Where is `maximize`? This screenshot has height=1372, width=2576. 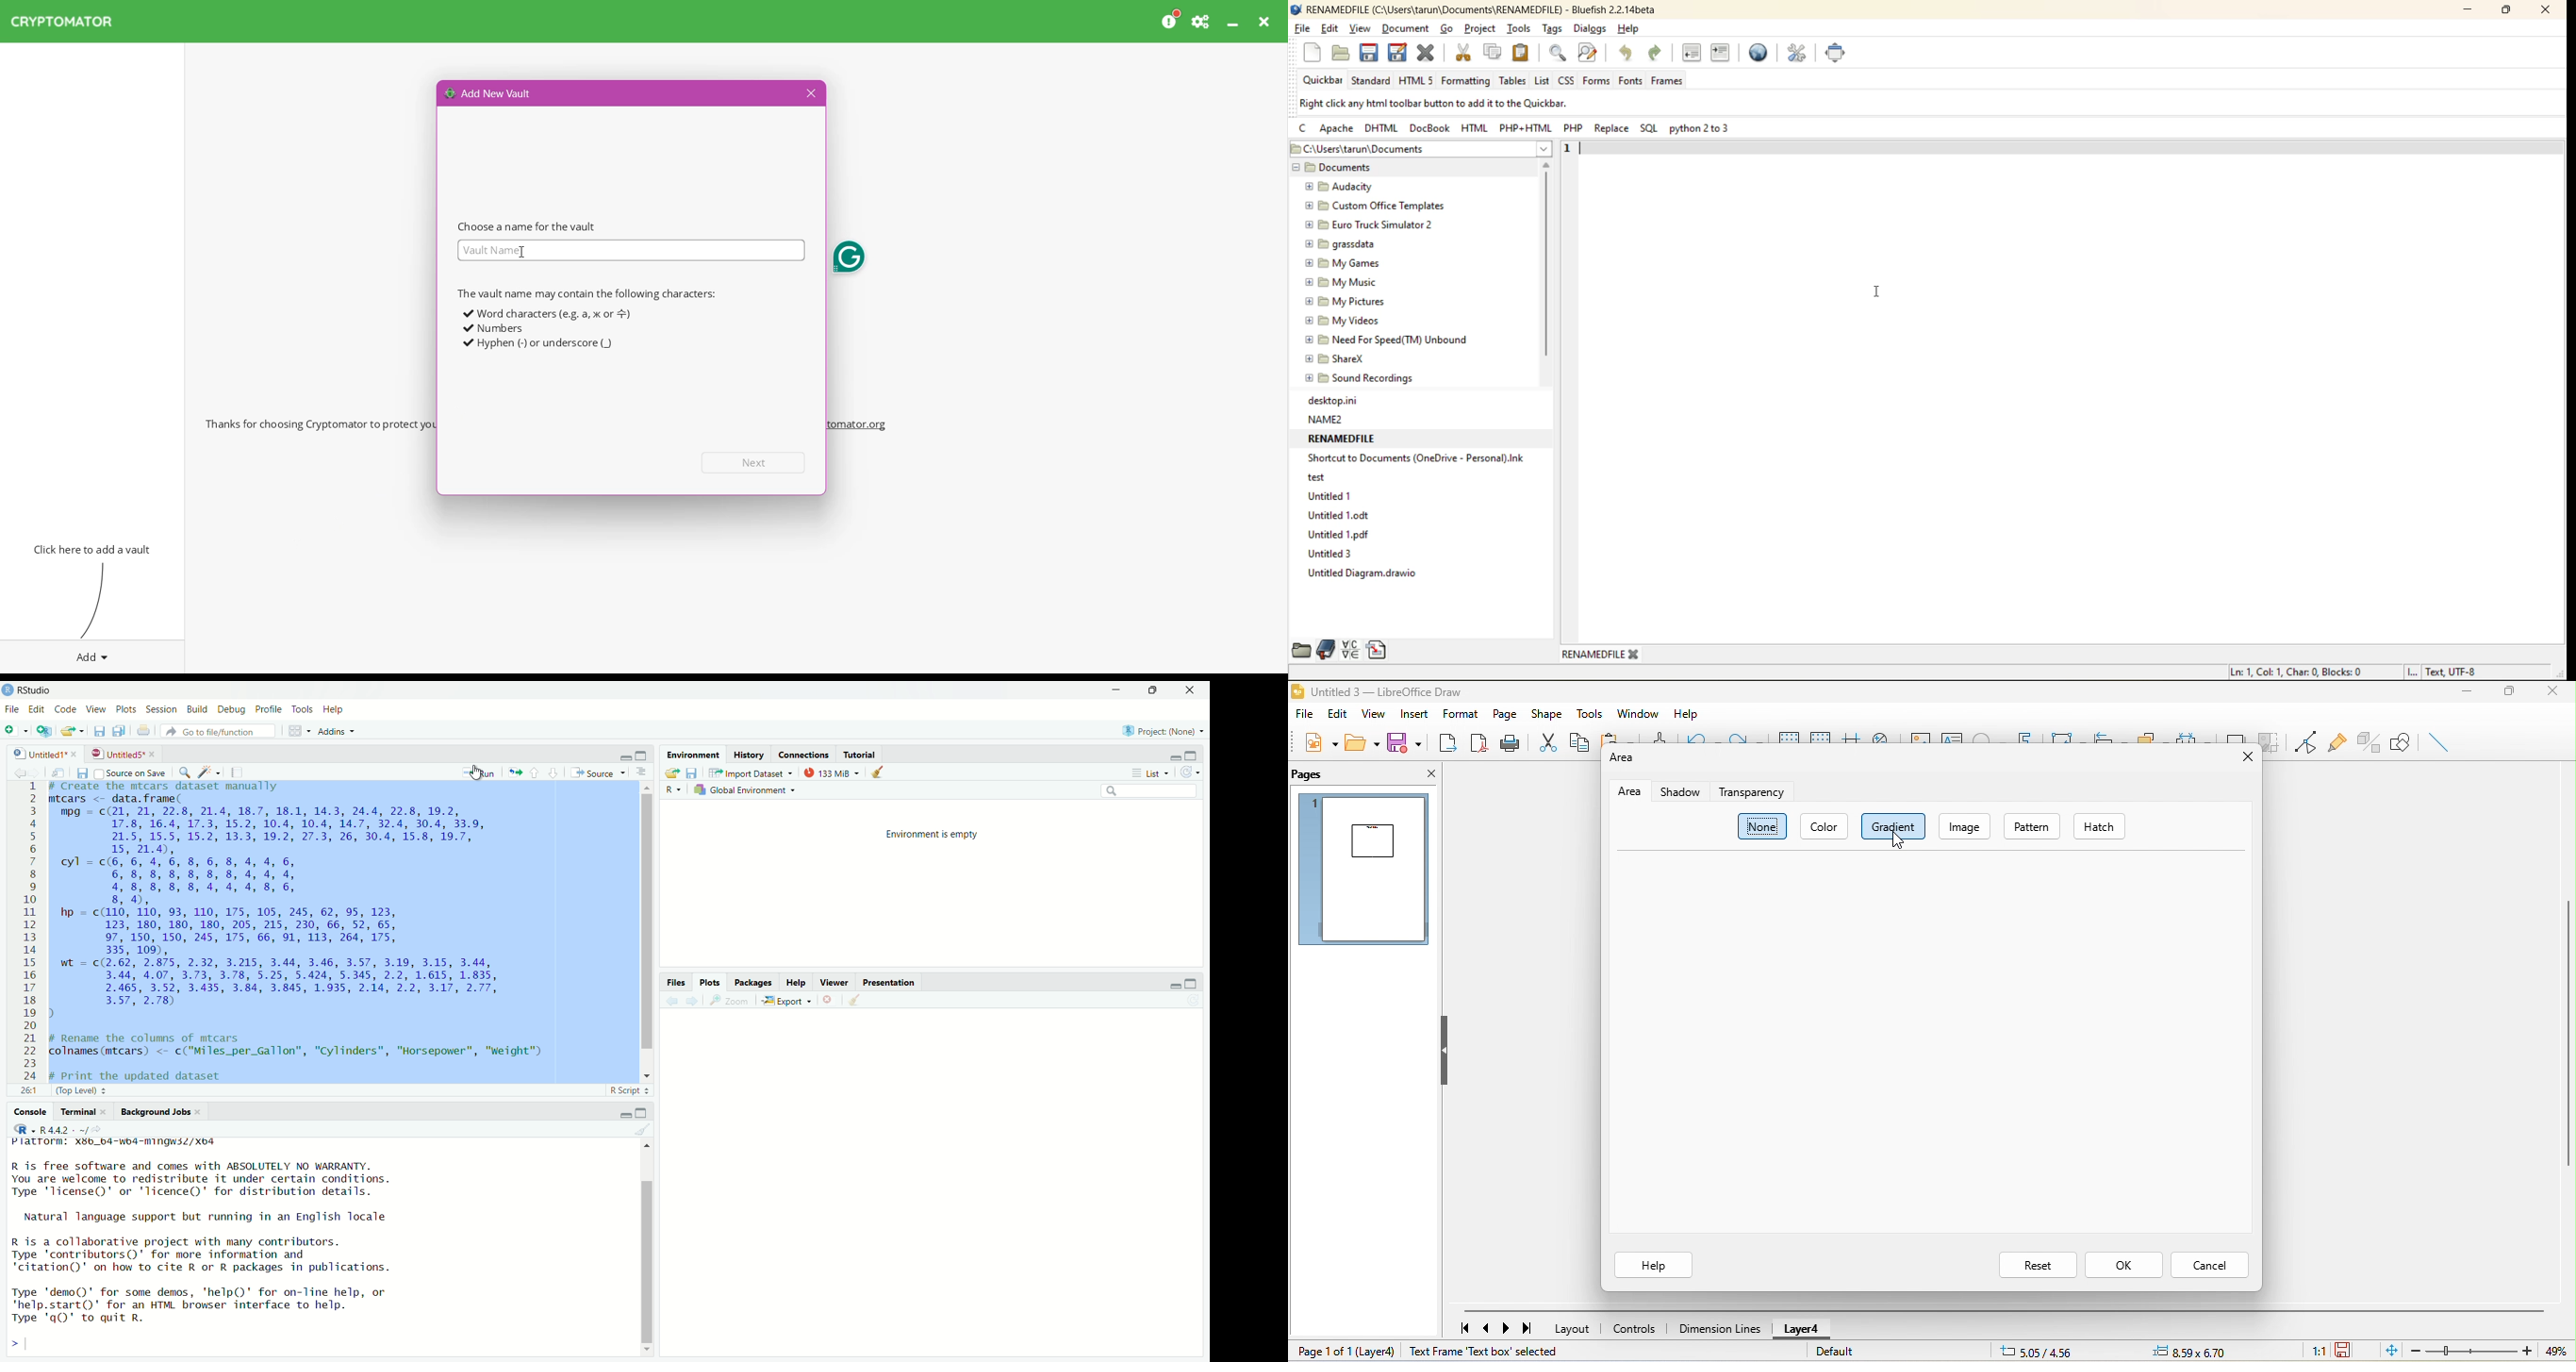 maximize is located at coordinates (2510, 691).